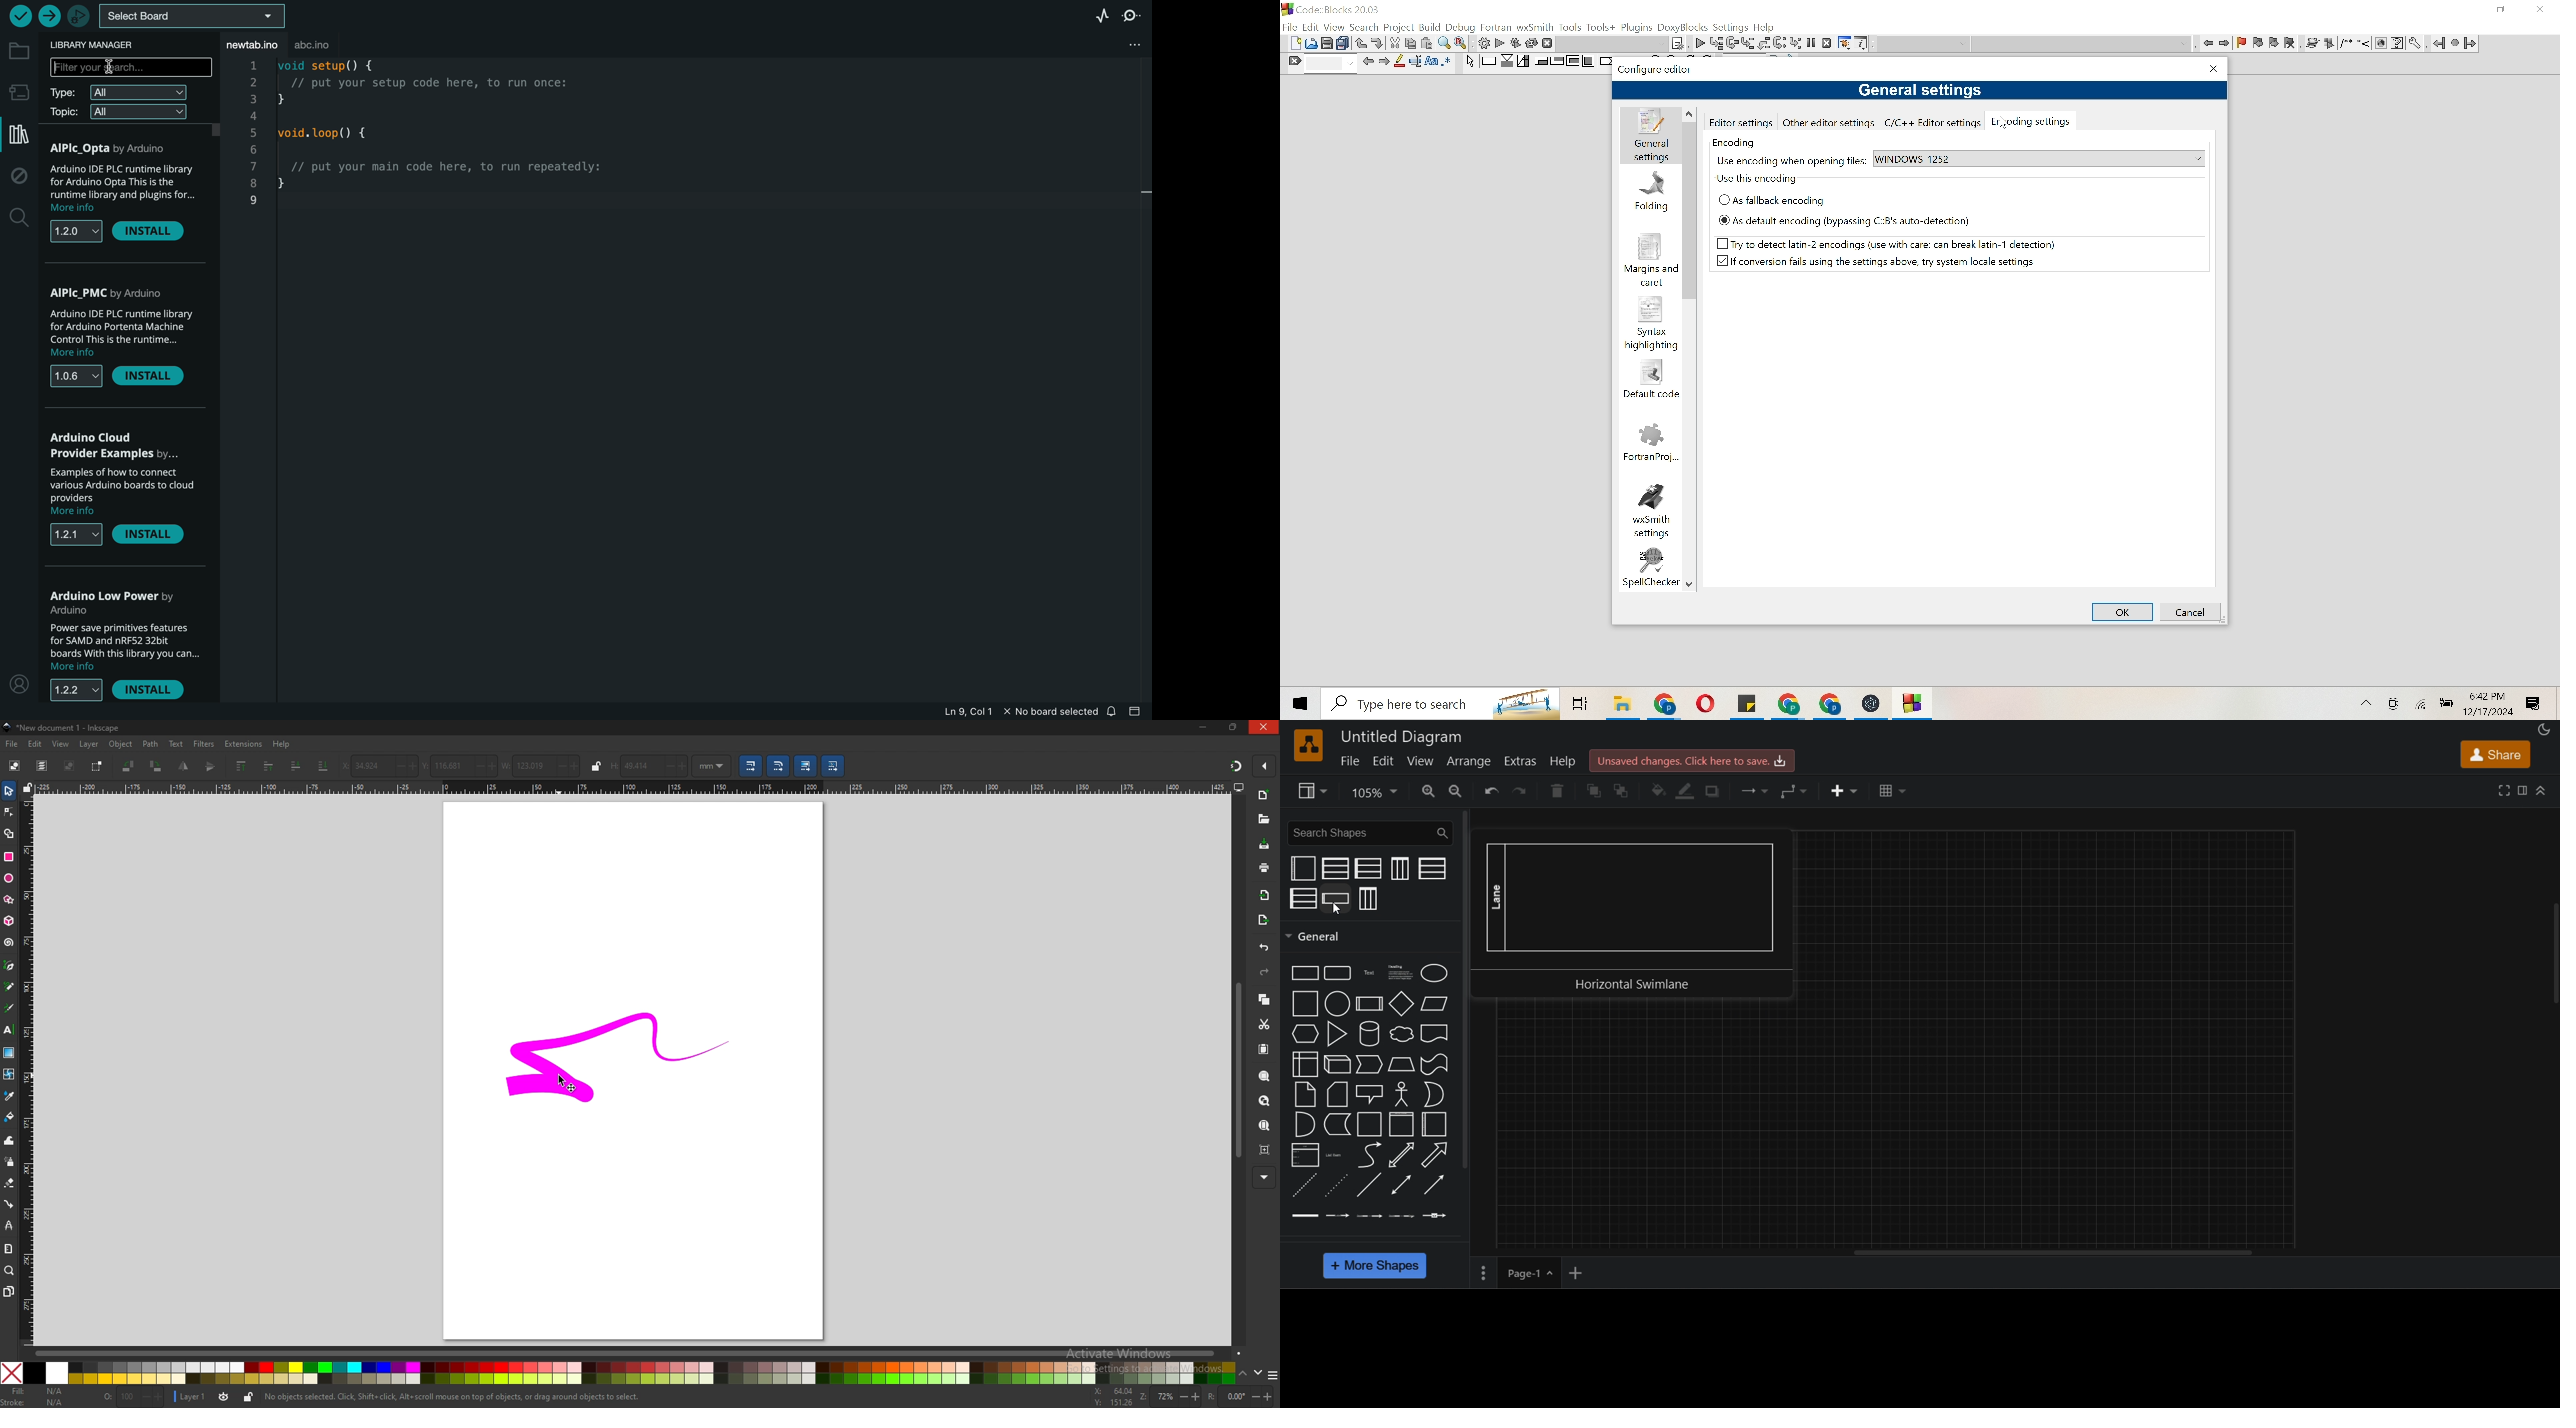 The image size is (2576, 1428). What do you see at coordinates (1399, 869) in the screenshot?
I see `vertical pool 1` at bounding box center [1399, 869].